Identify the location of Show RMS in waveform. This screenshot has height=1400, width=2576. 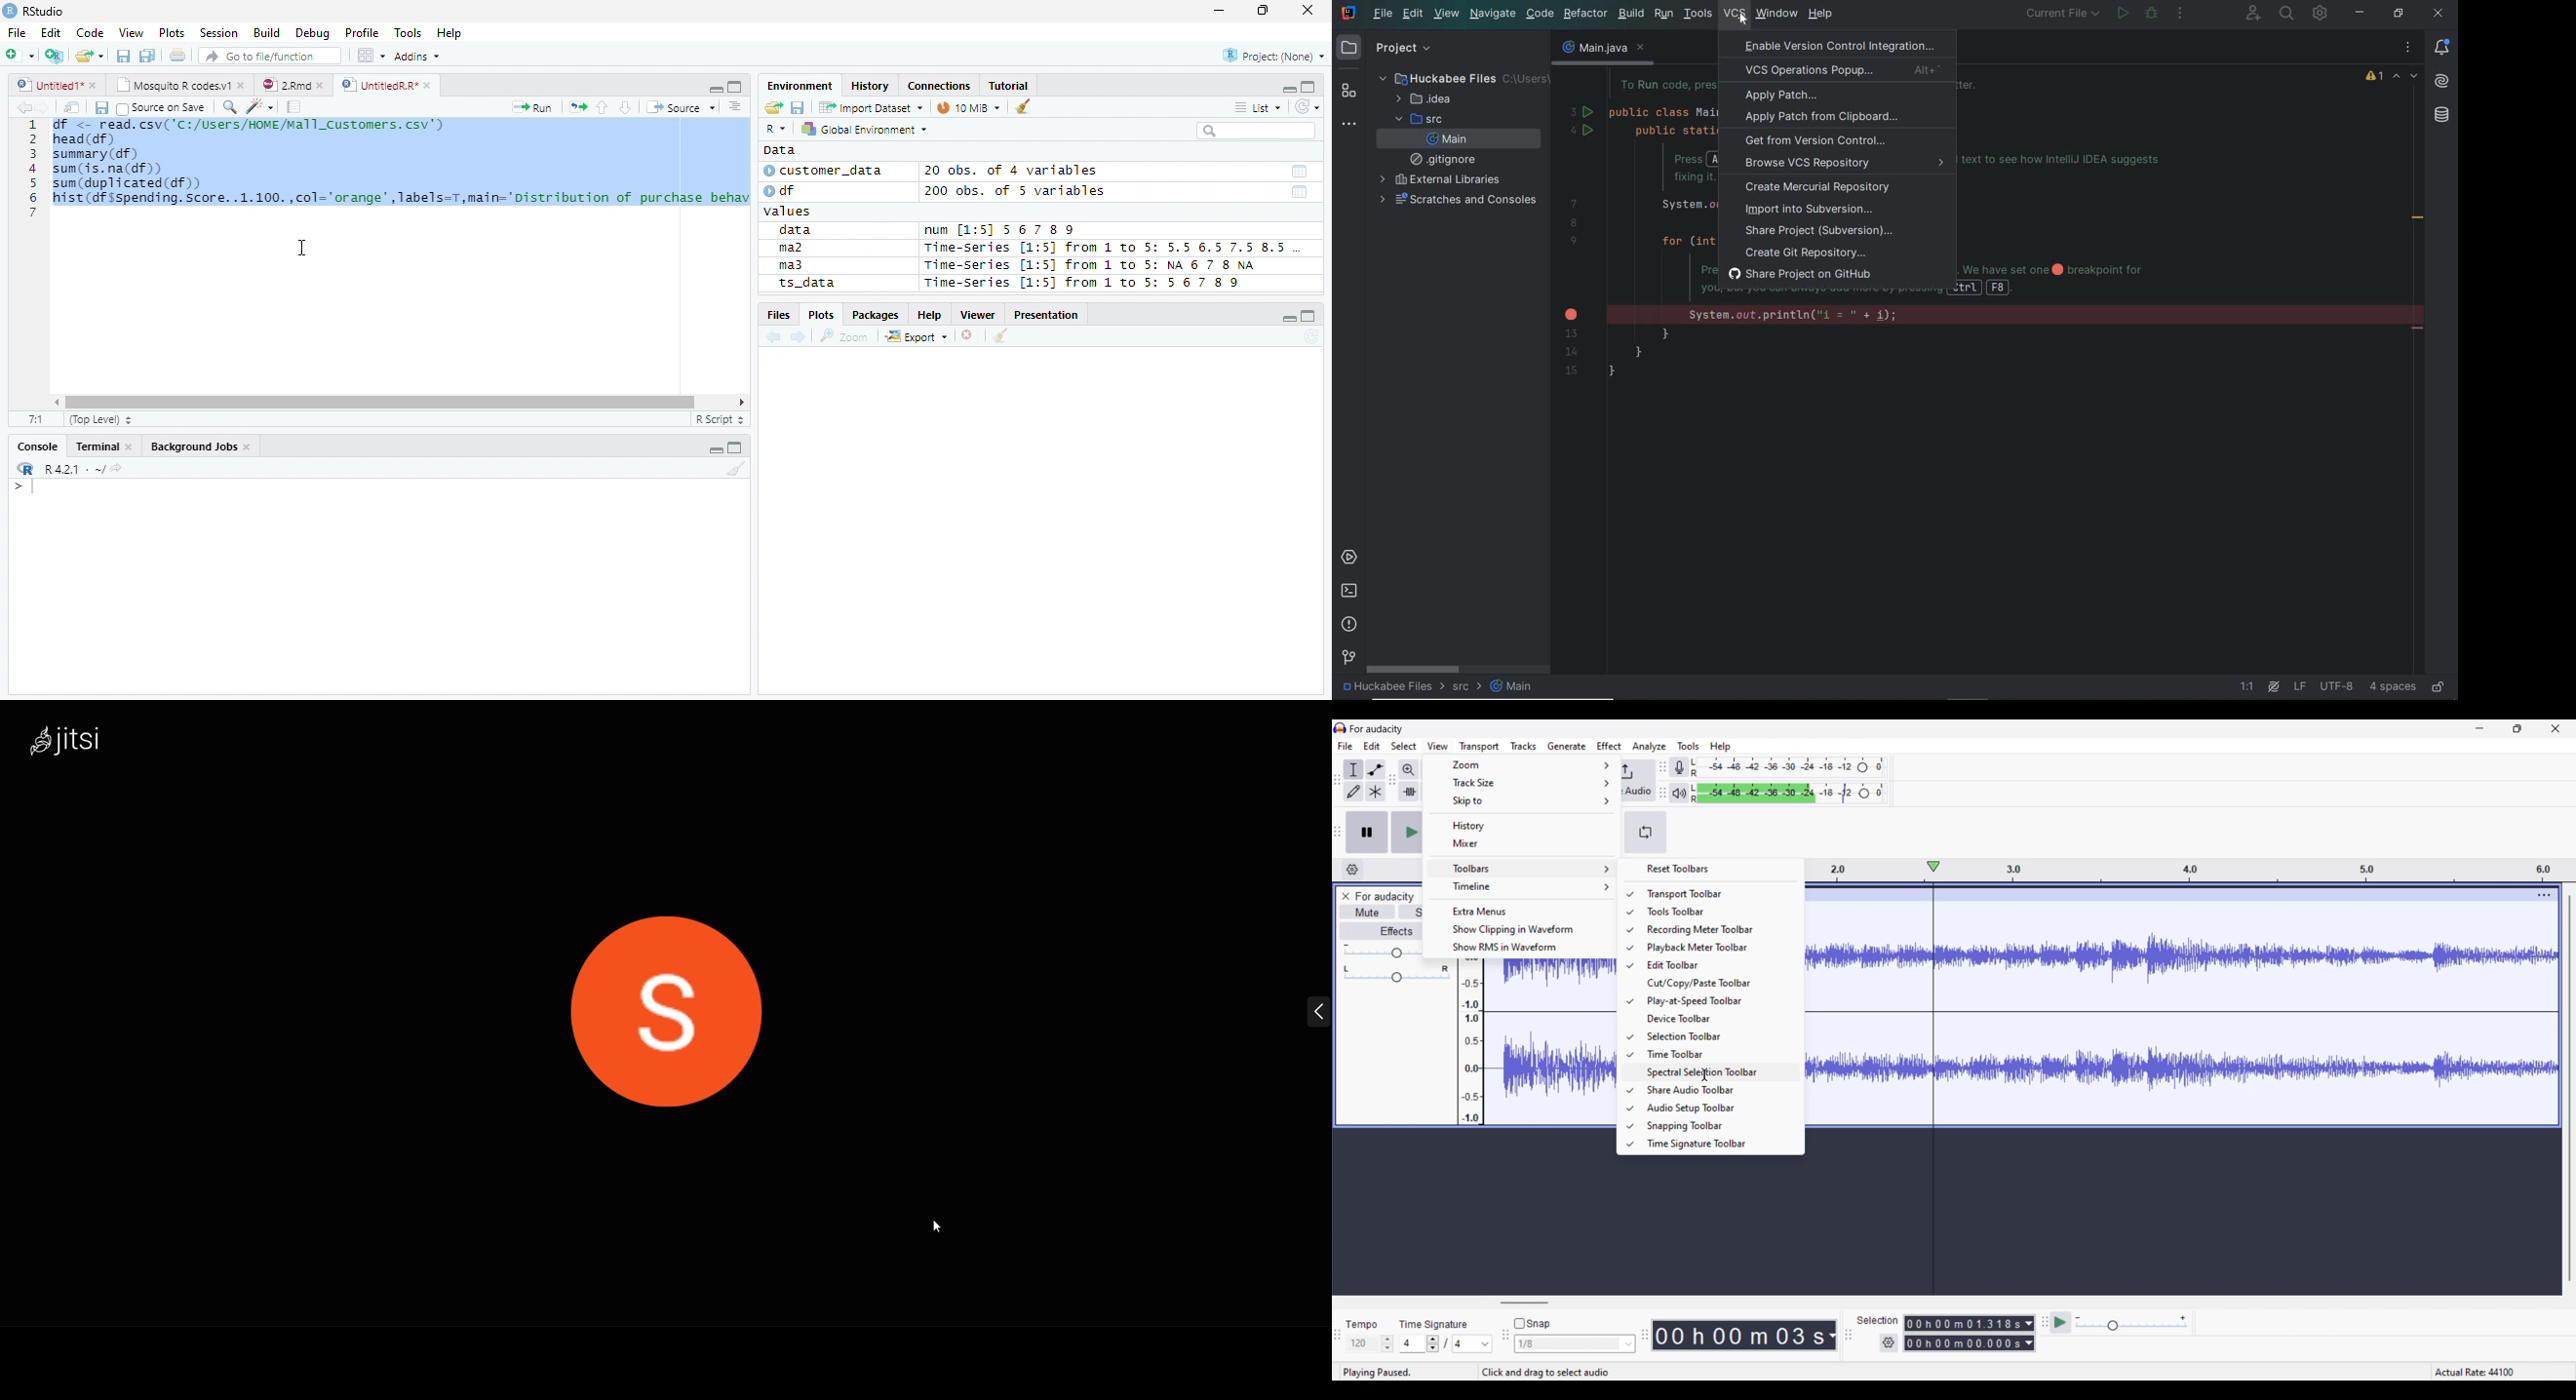
(1522, 947).